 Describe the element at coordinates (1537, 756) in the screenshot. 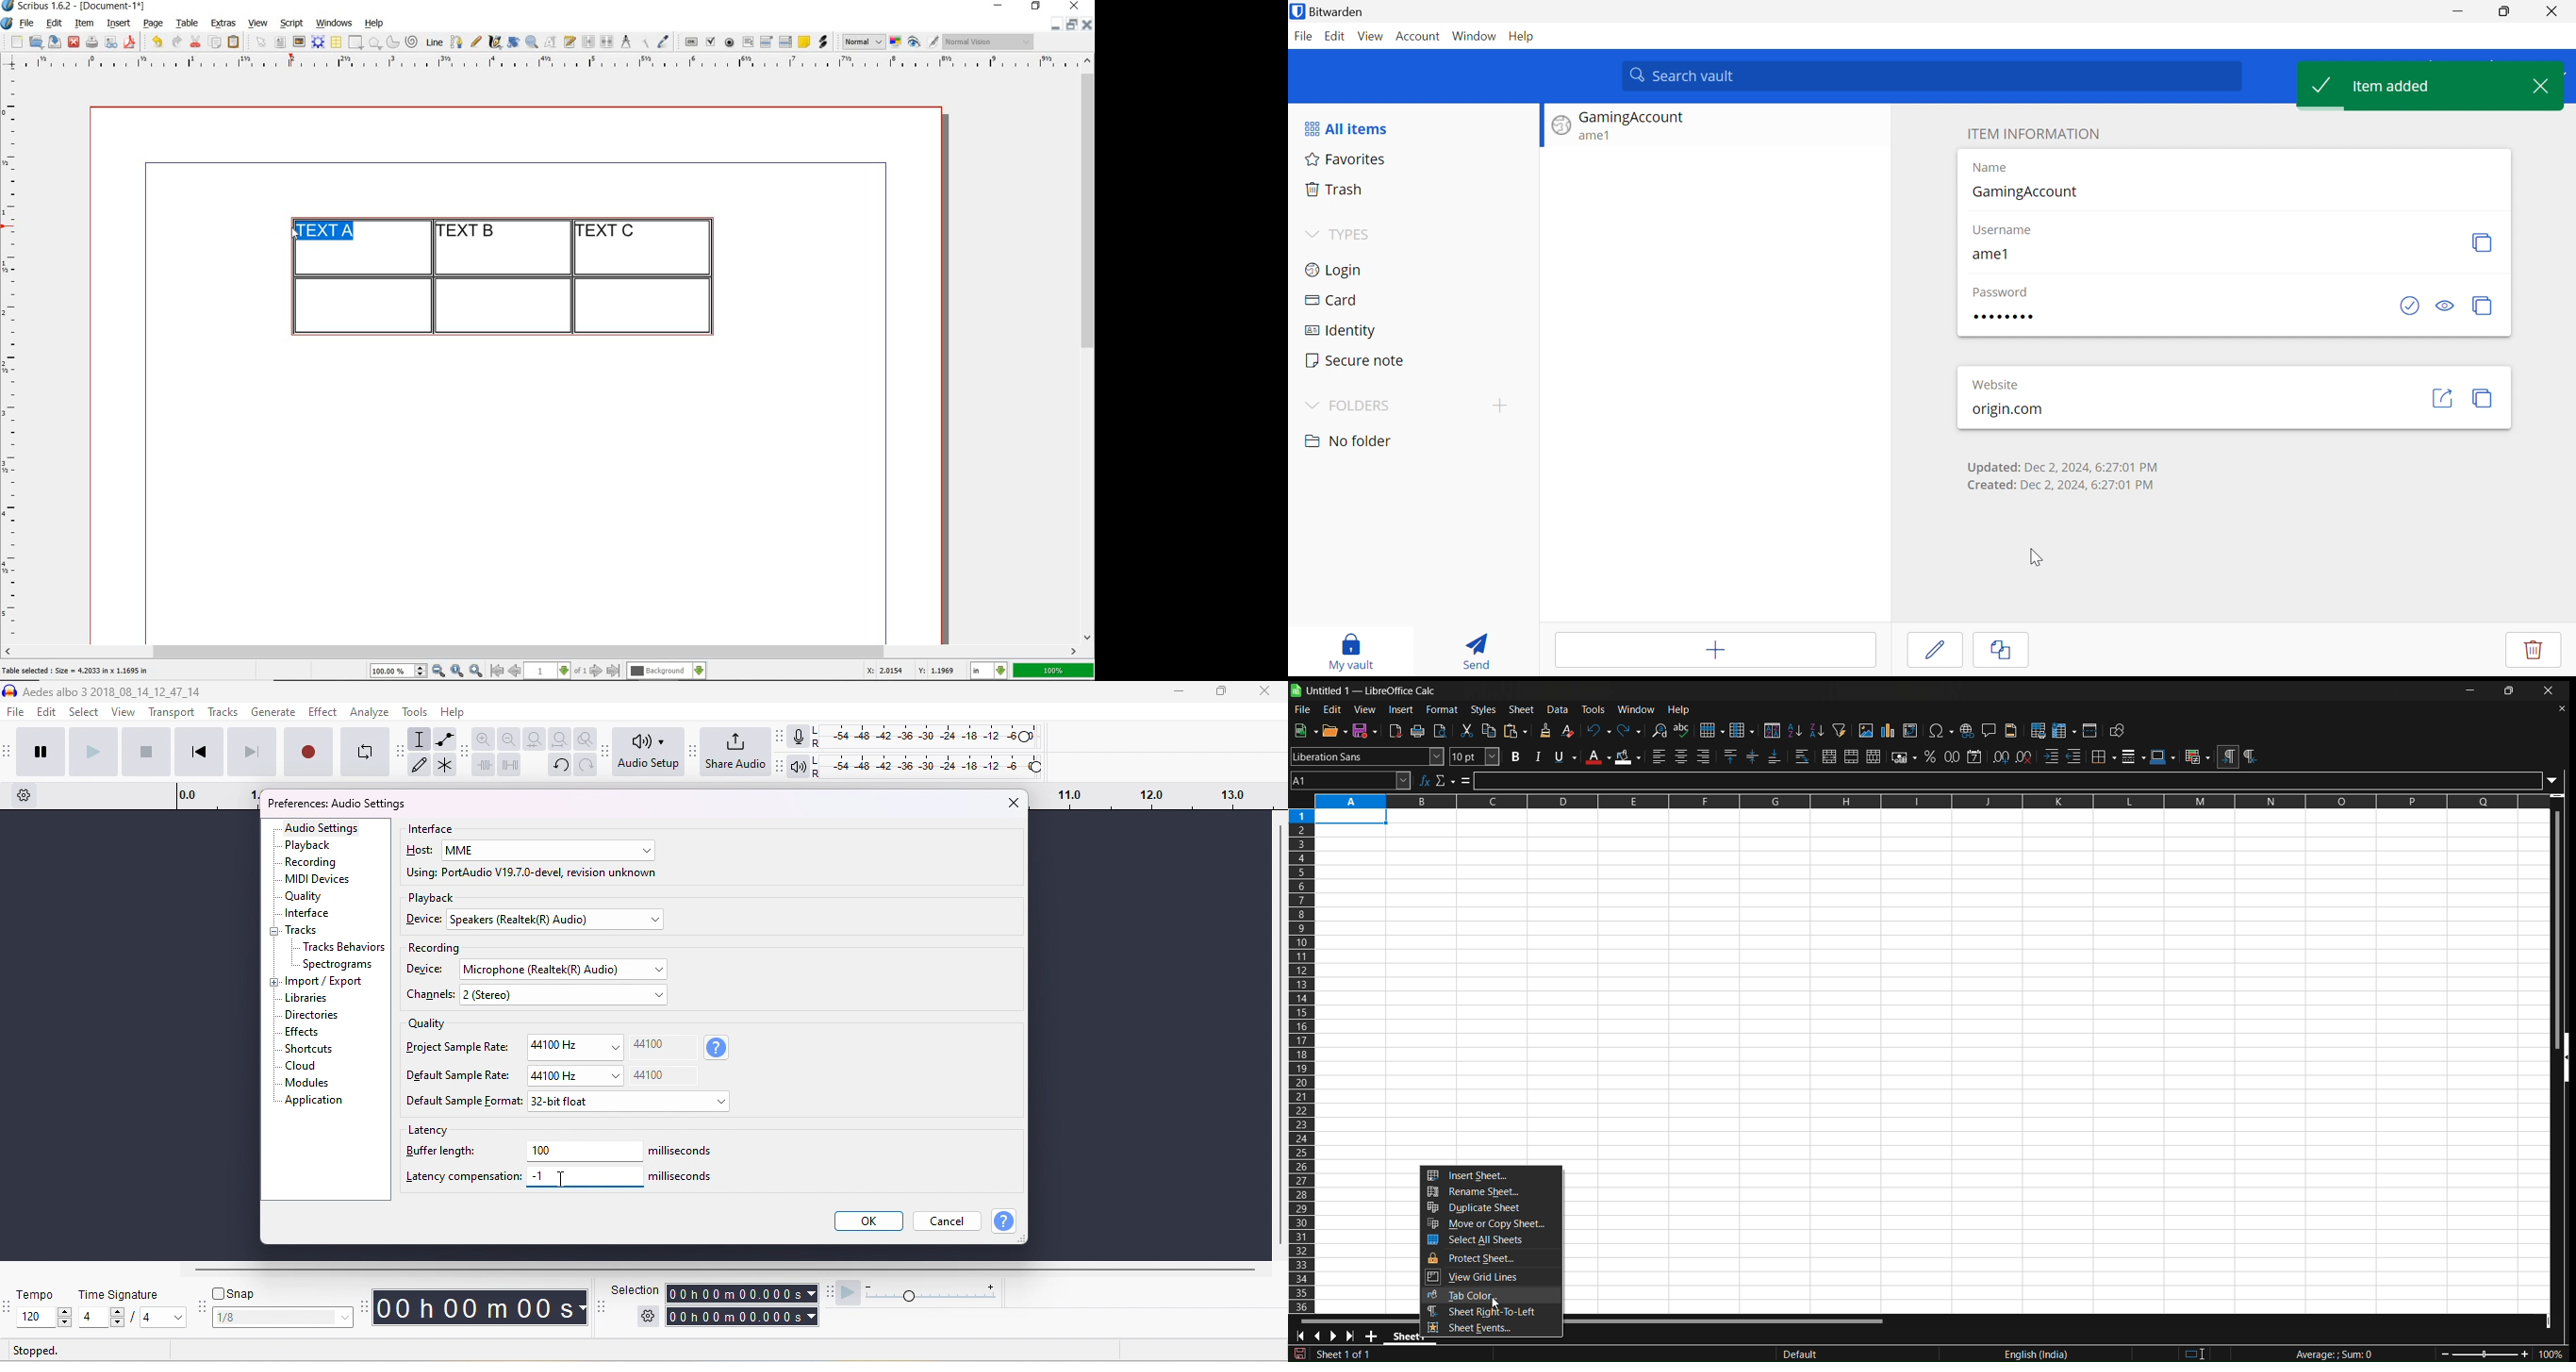

I see `italic` at that location.